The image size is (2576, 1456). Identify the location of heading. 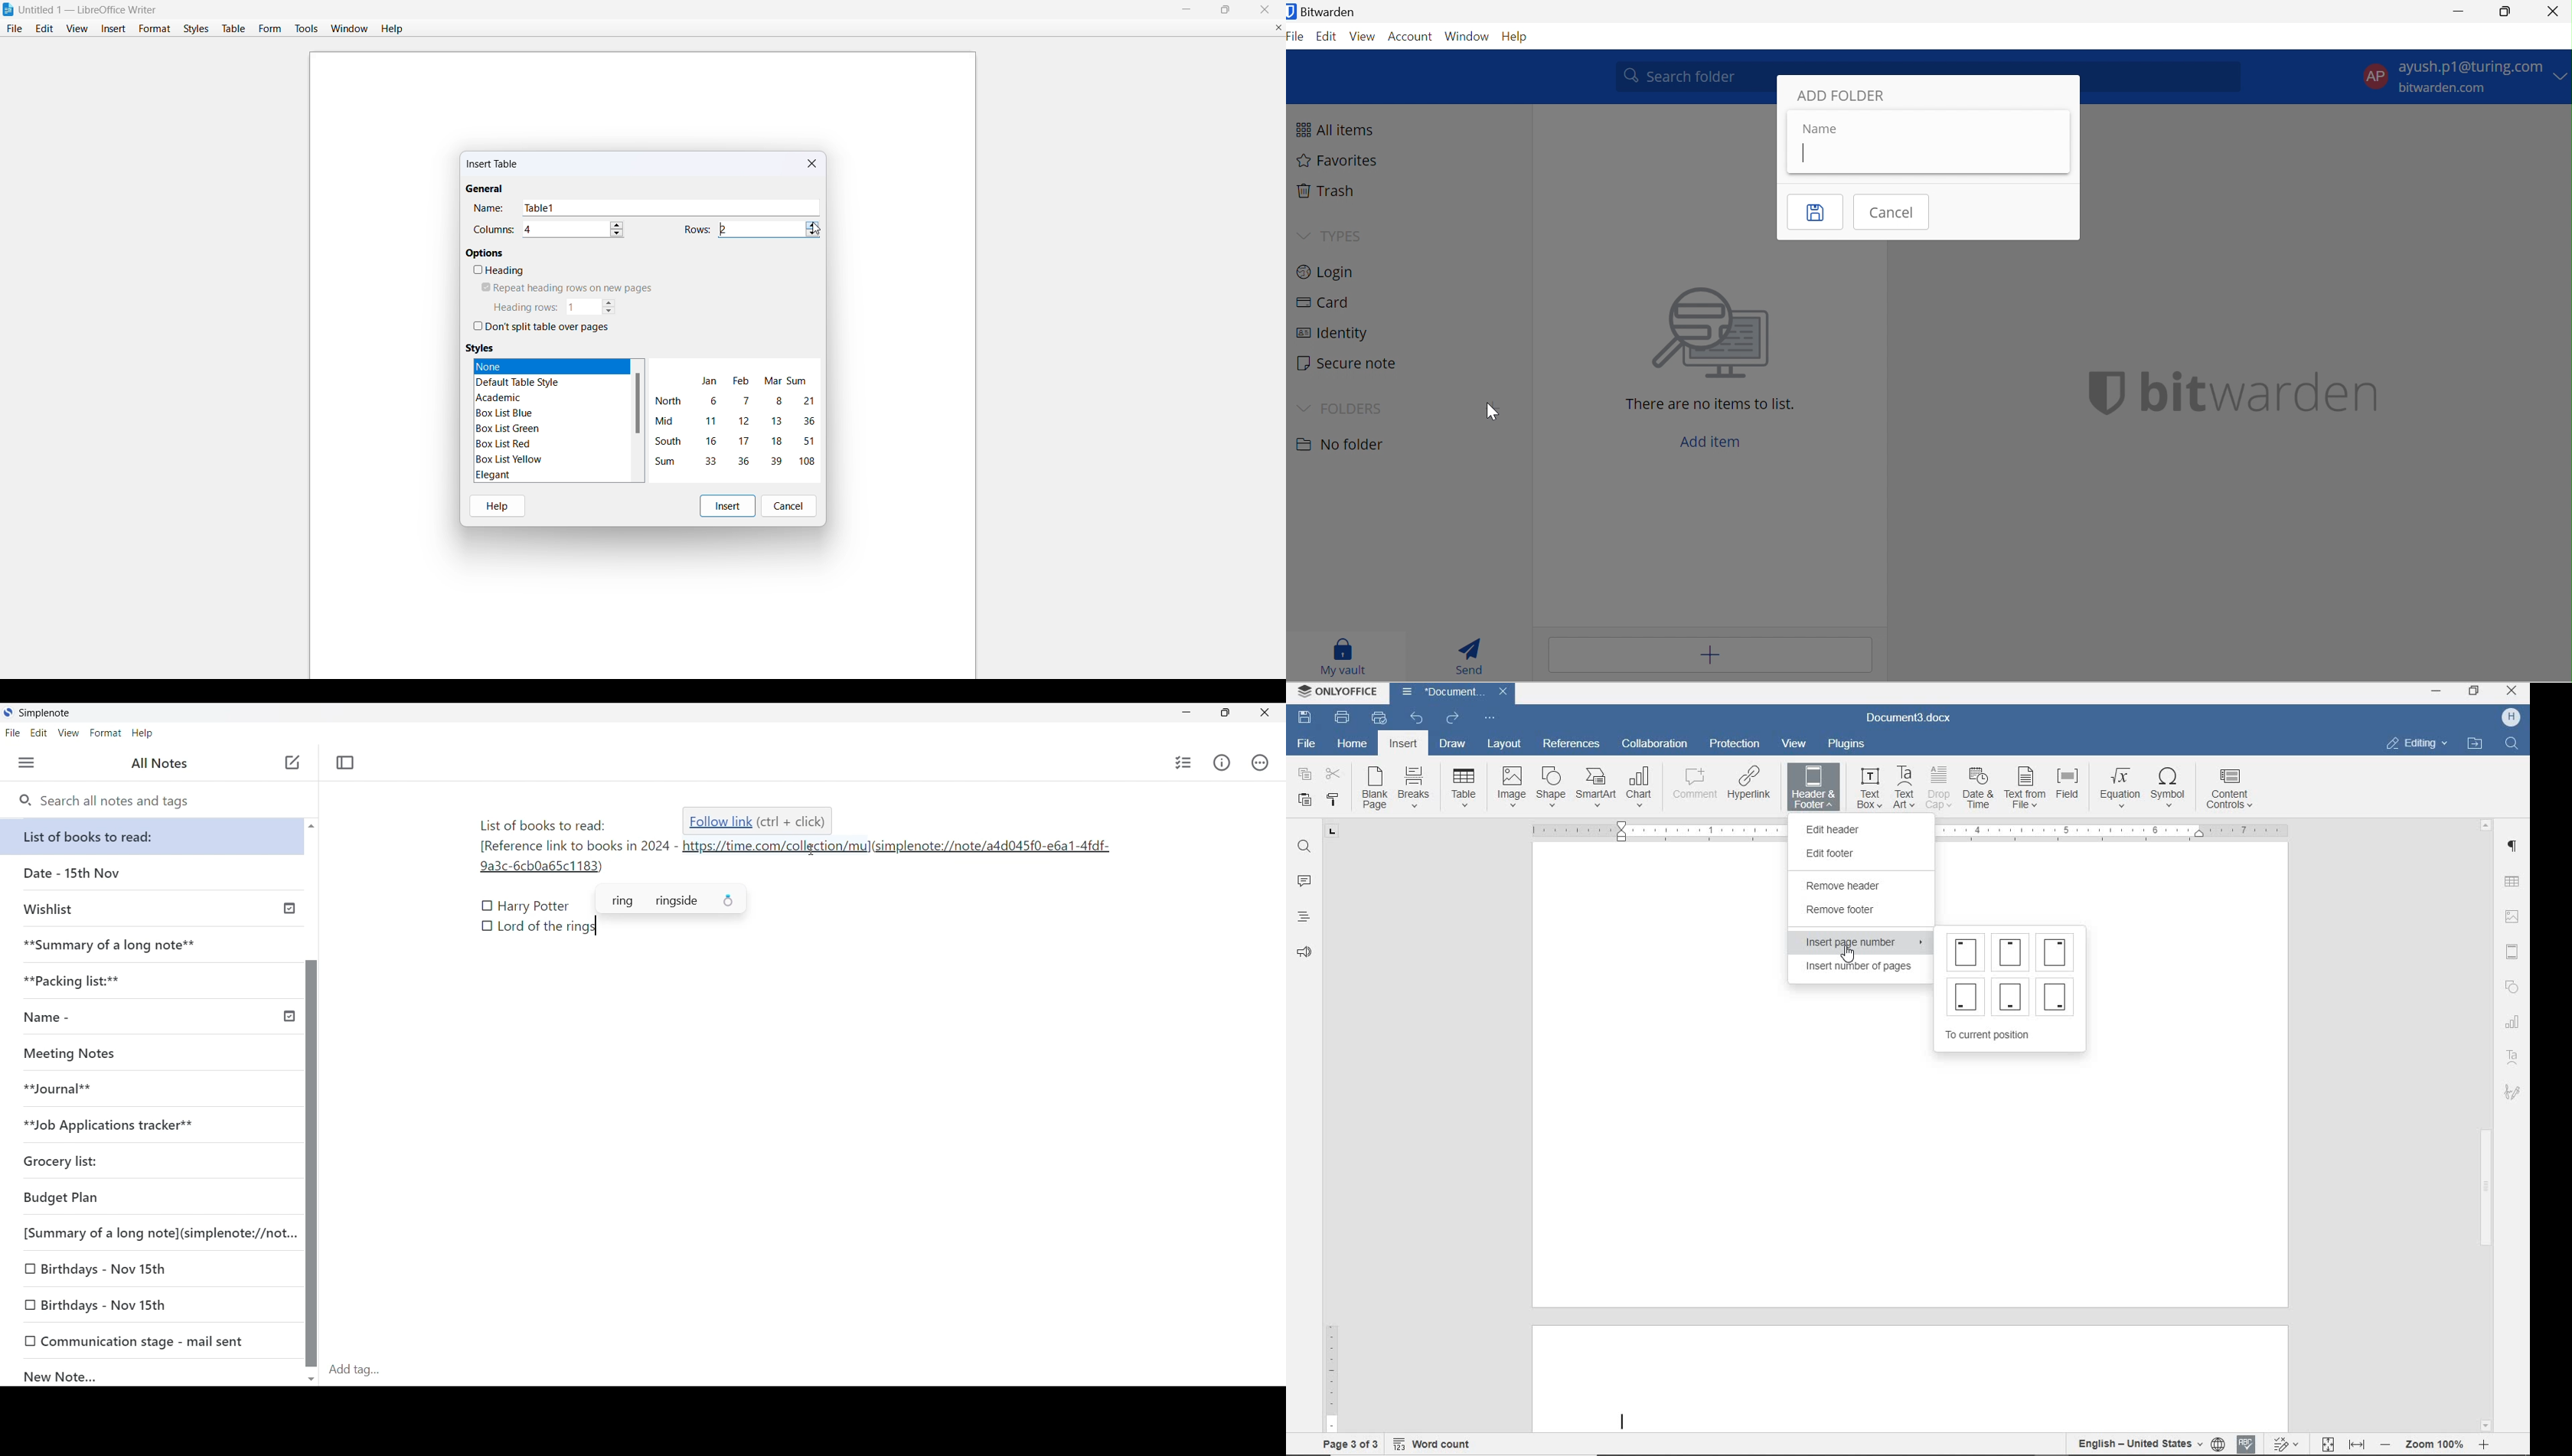
(498, 271).